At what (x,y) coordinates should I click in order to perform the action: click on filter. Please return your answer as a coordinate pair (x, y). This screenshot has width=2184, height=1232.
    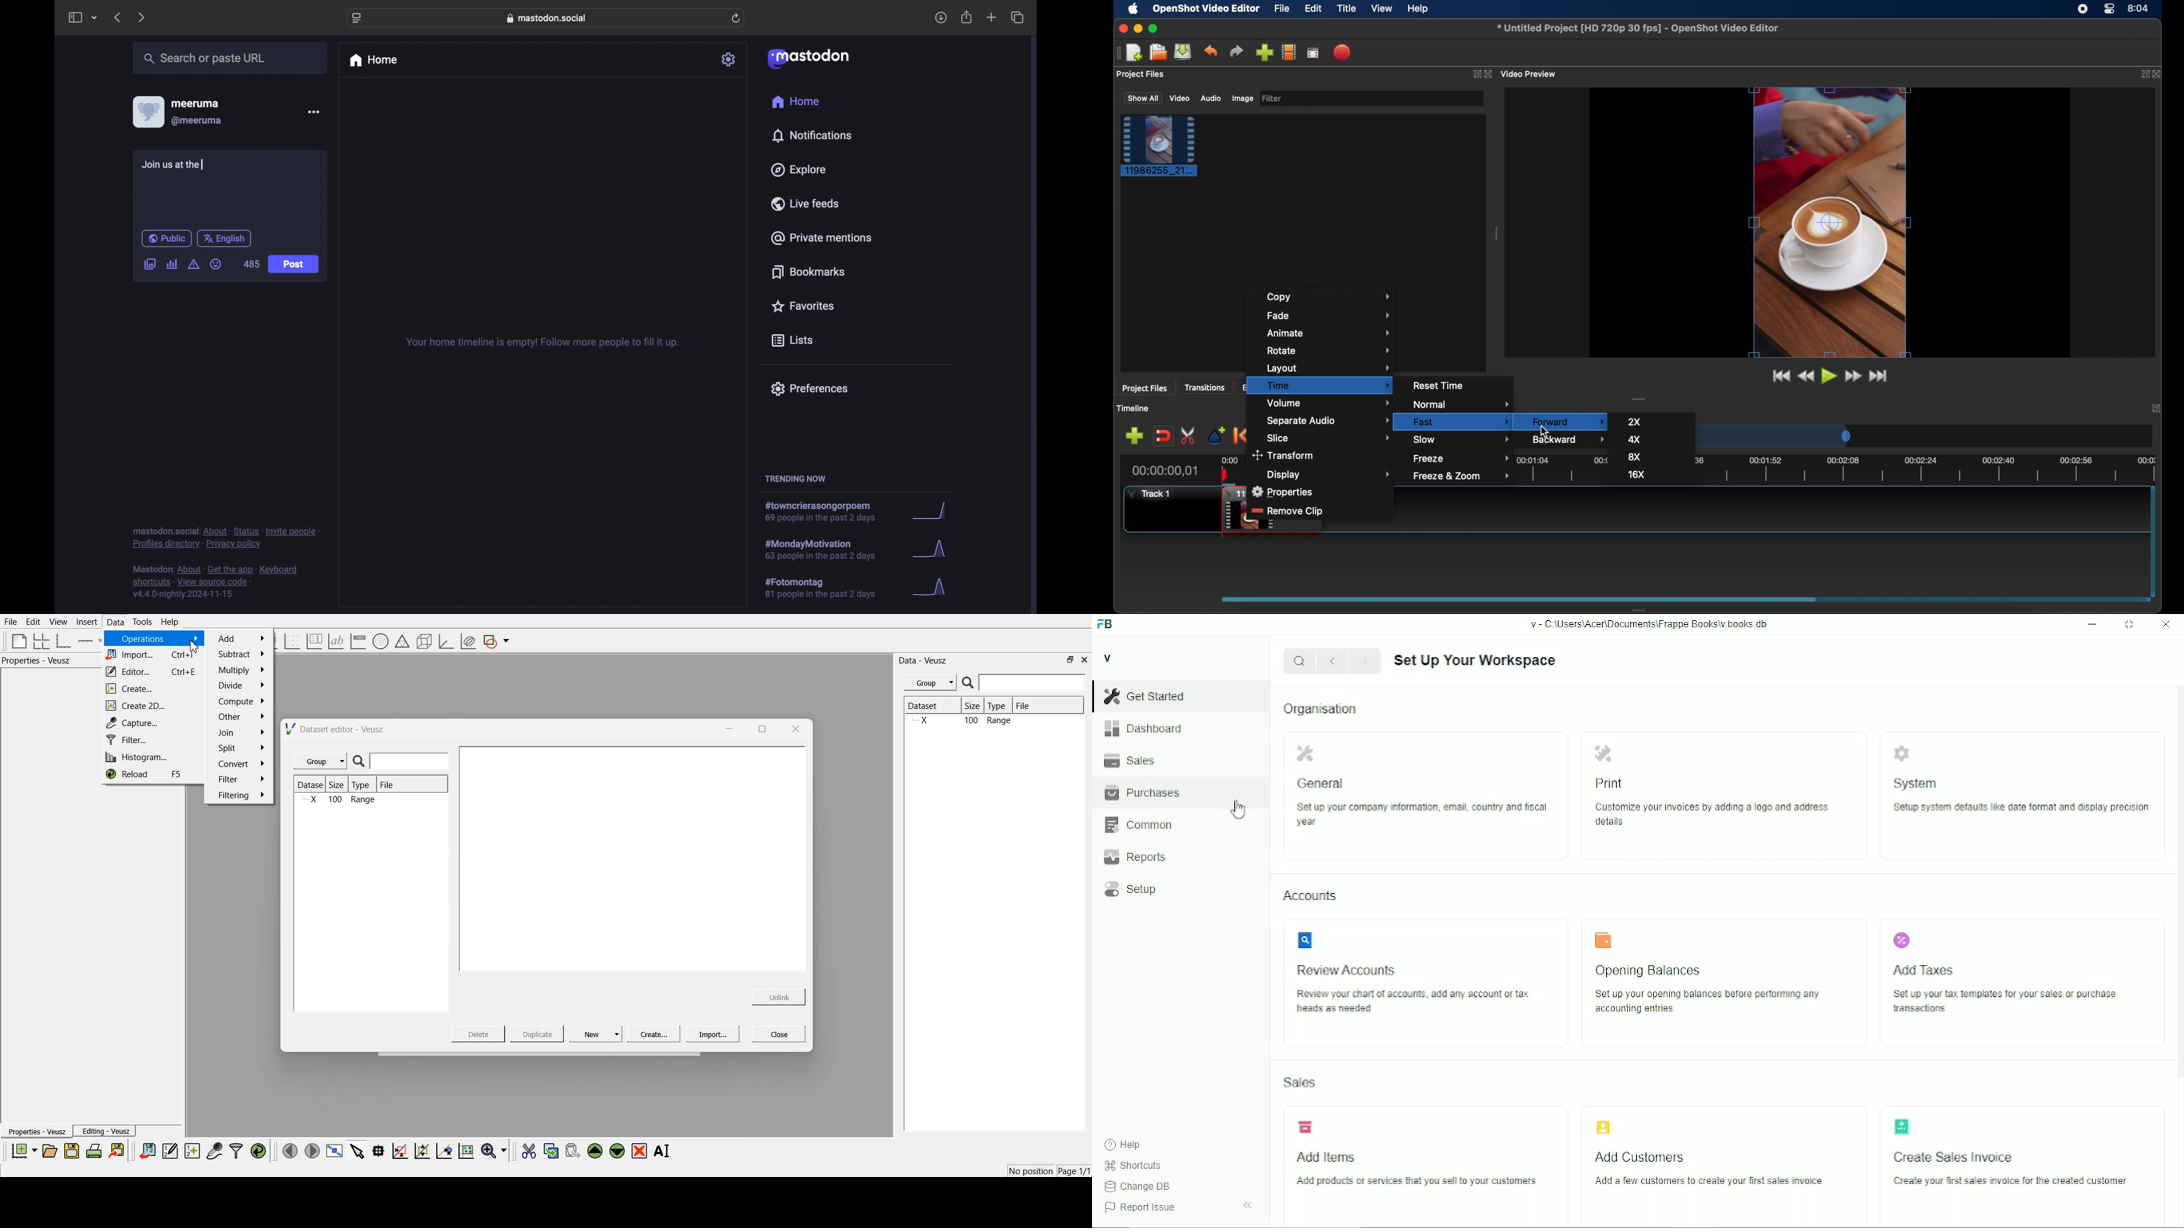
    Looking at the image, I should click on (1273, 98).